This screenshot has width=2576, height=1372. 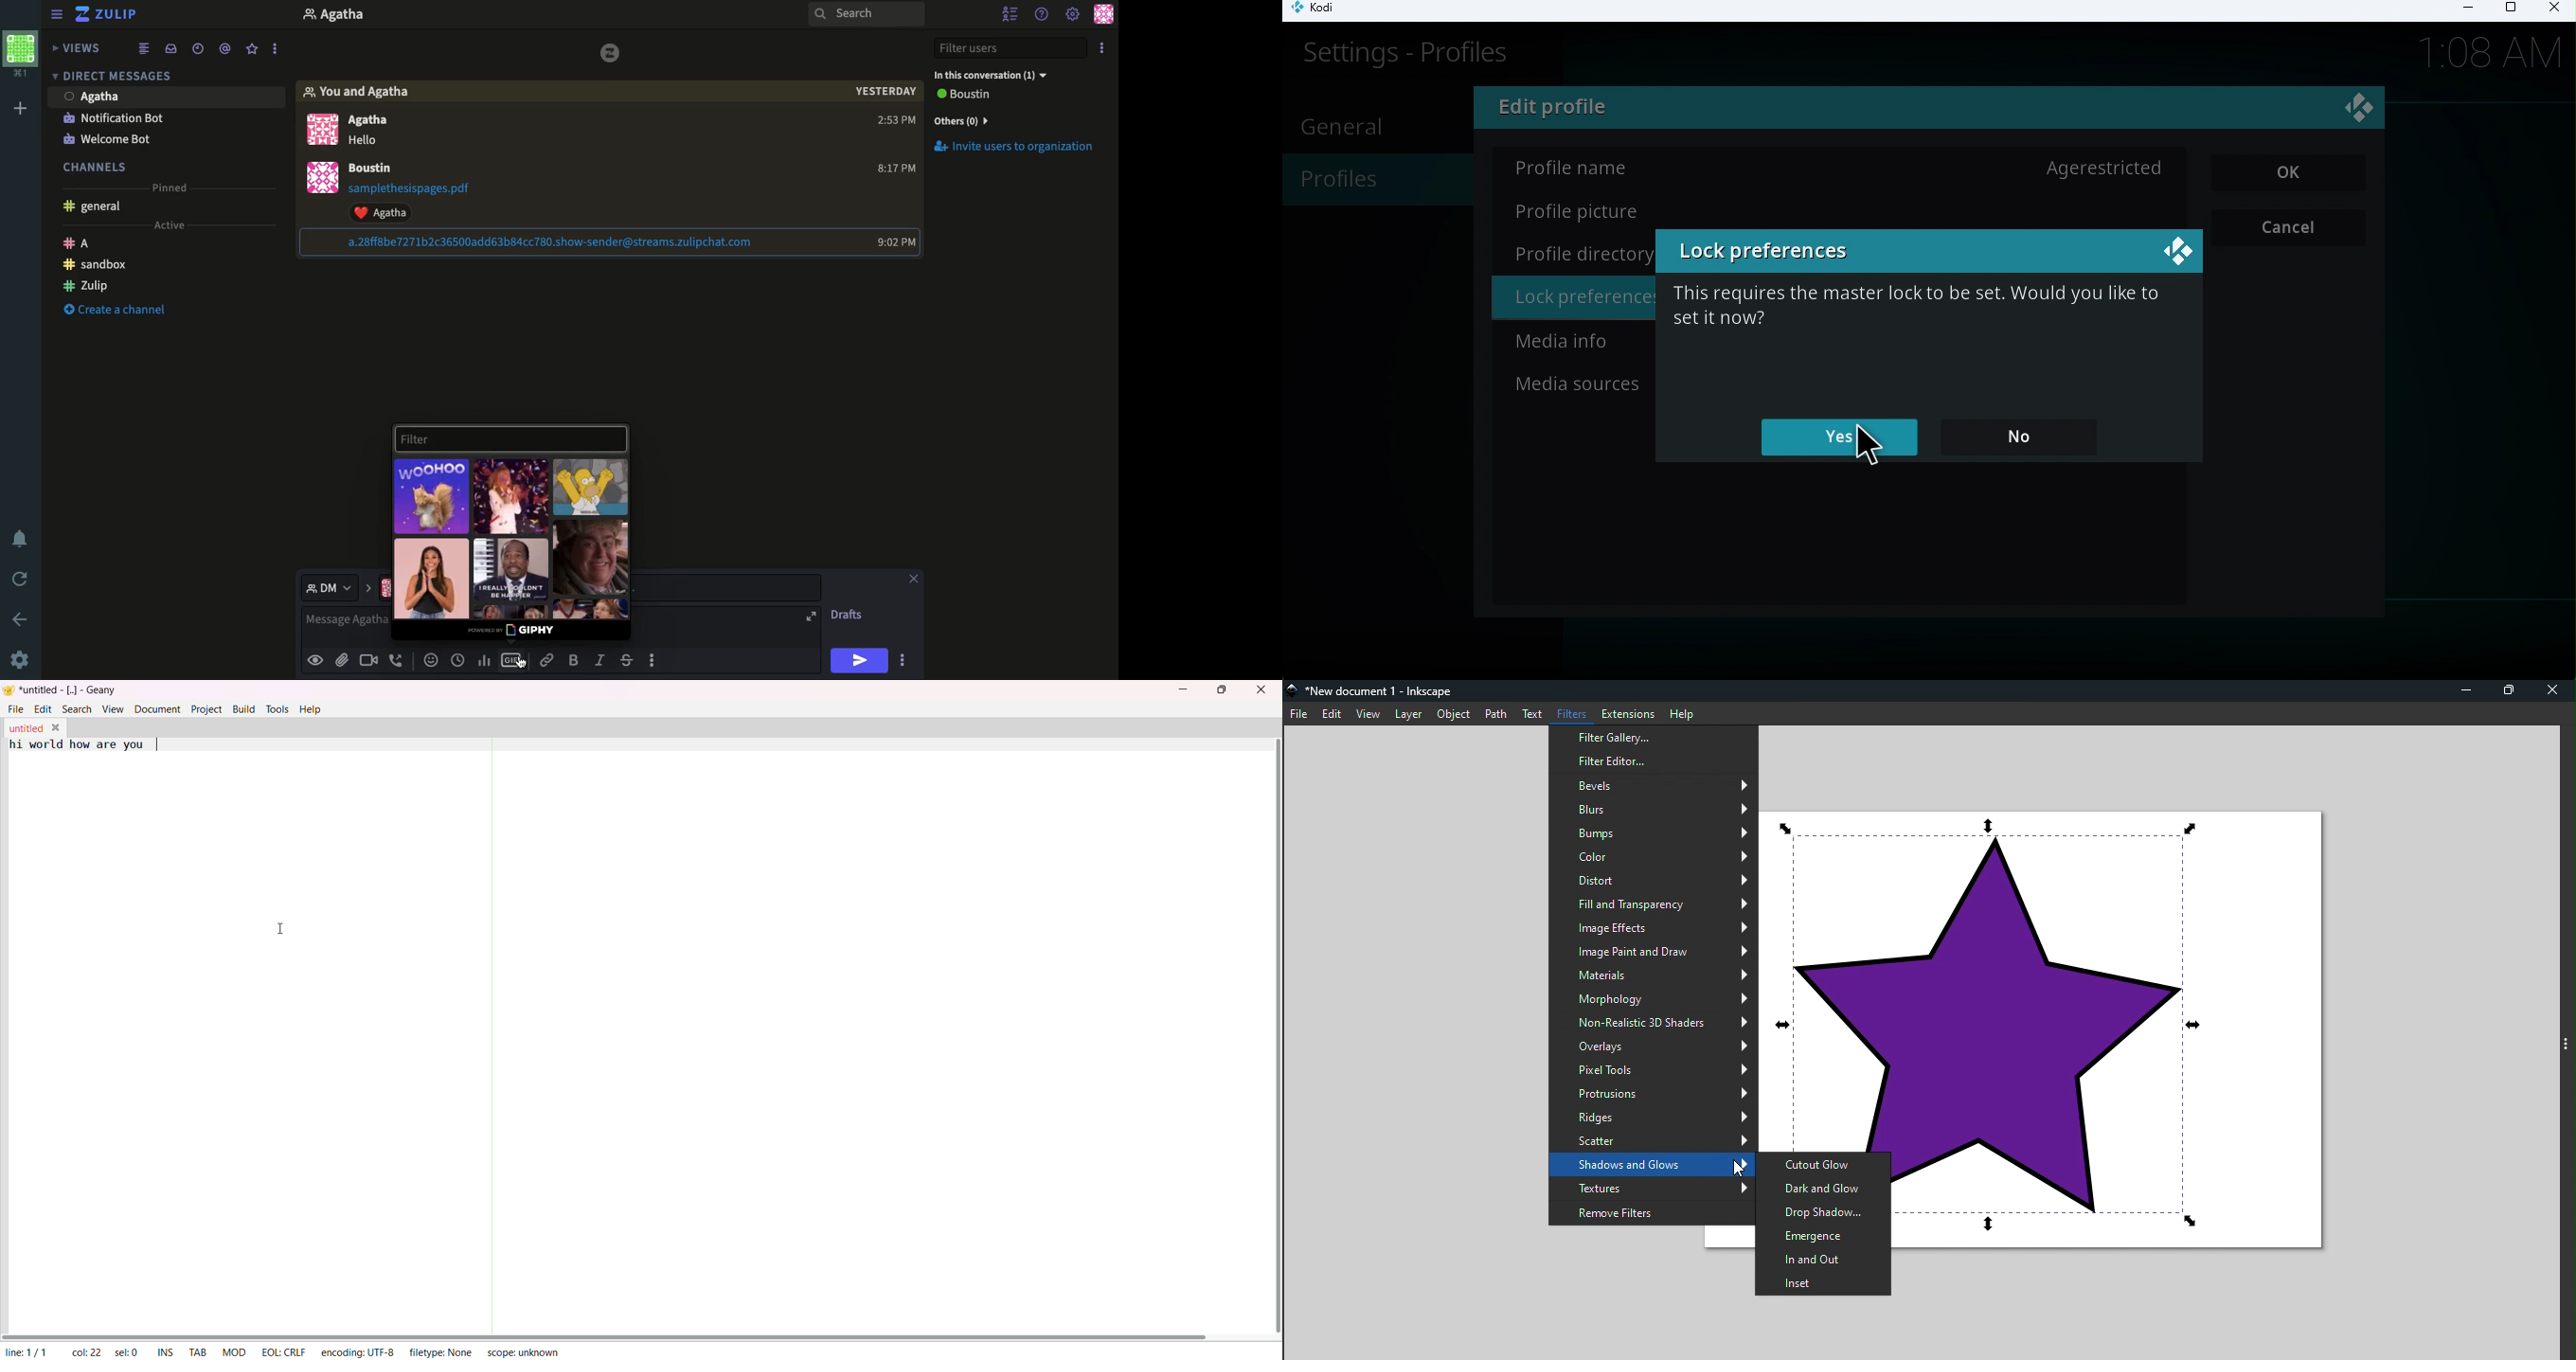 What do you see at coordinates (433, 496) in the screenshot?
I see `GIFs` at bounding box center [433, 496].